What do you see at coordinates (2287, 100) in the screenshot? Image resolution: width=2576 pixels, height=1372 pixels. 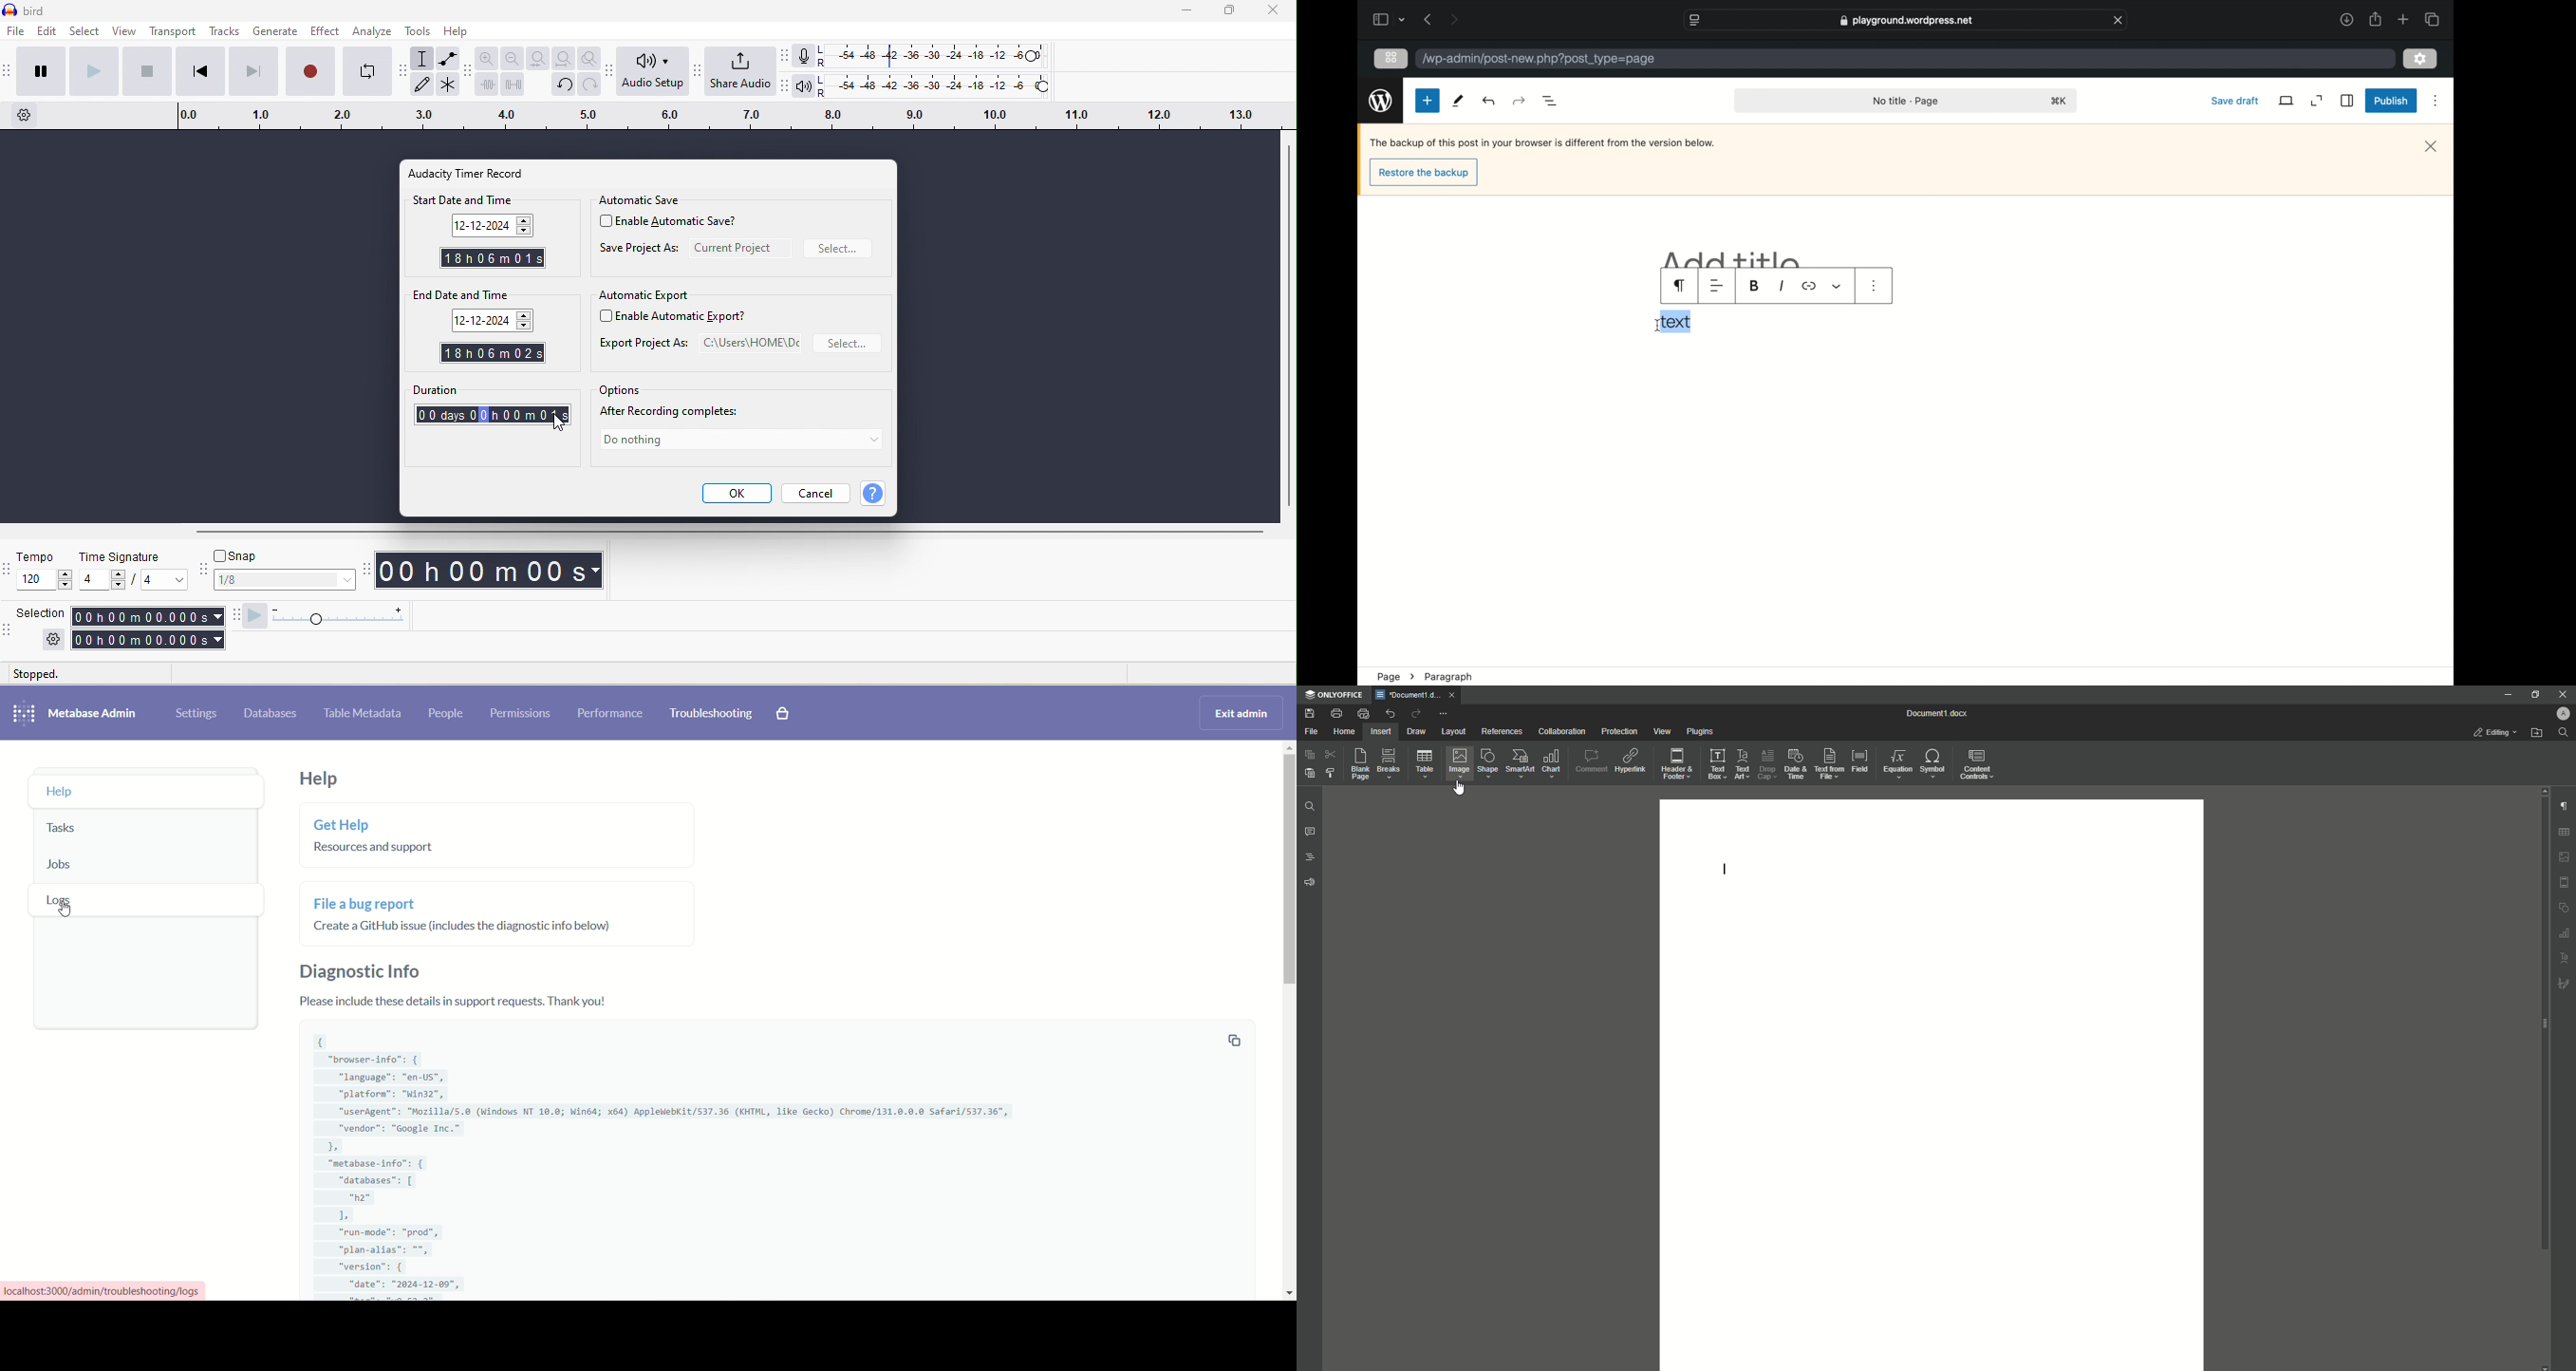 I see `view` at bounding box center [2287, 100].